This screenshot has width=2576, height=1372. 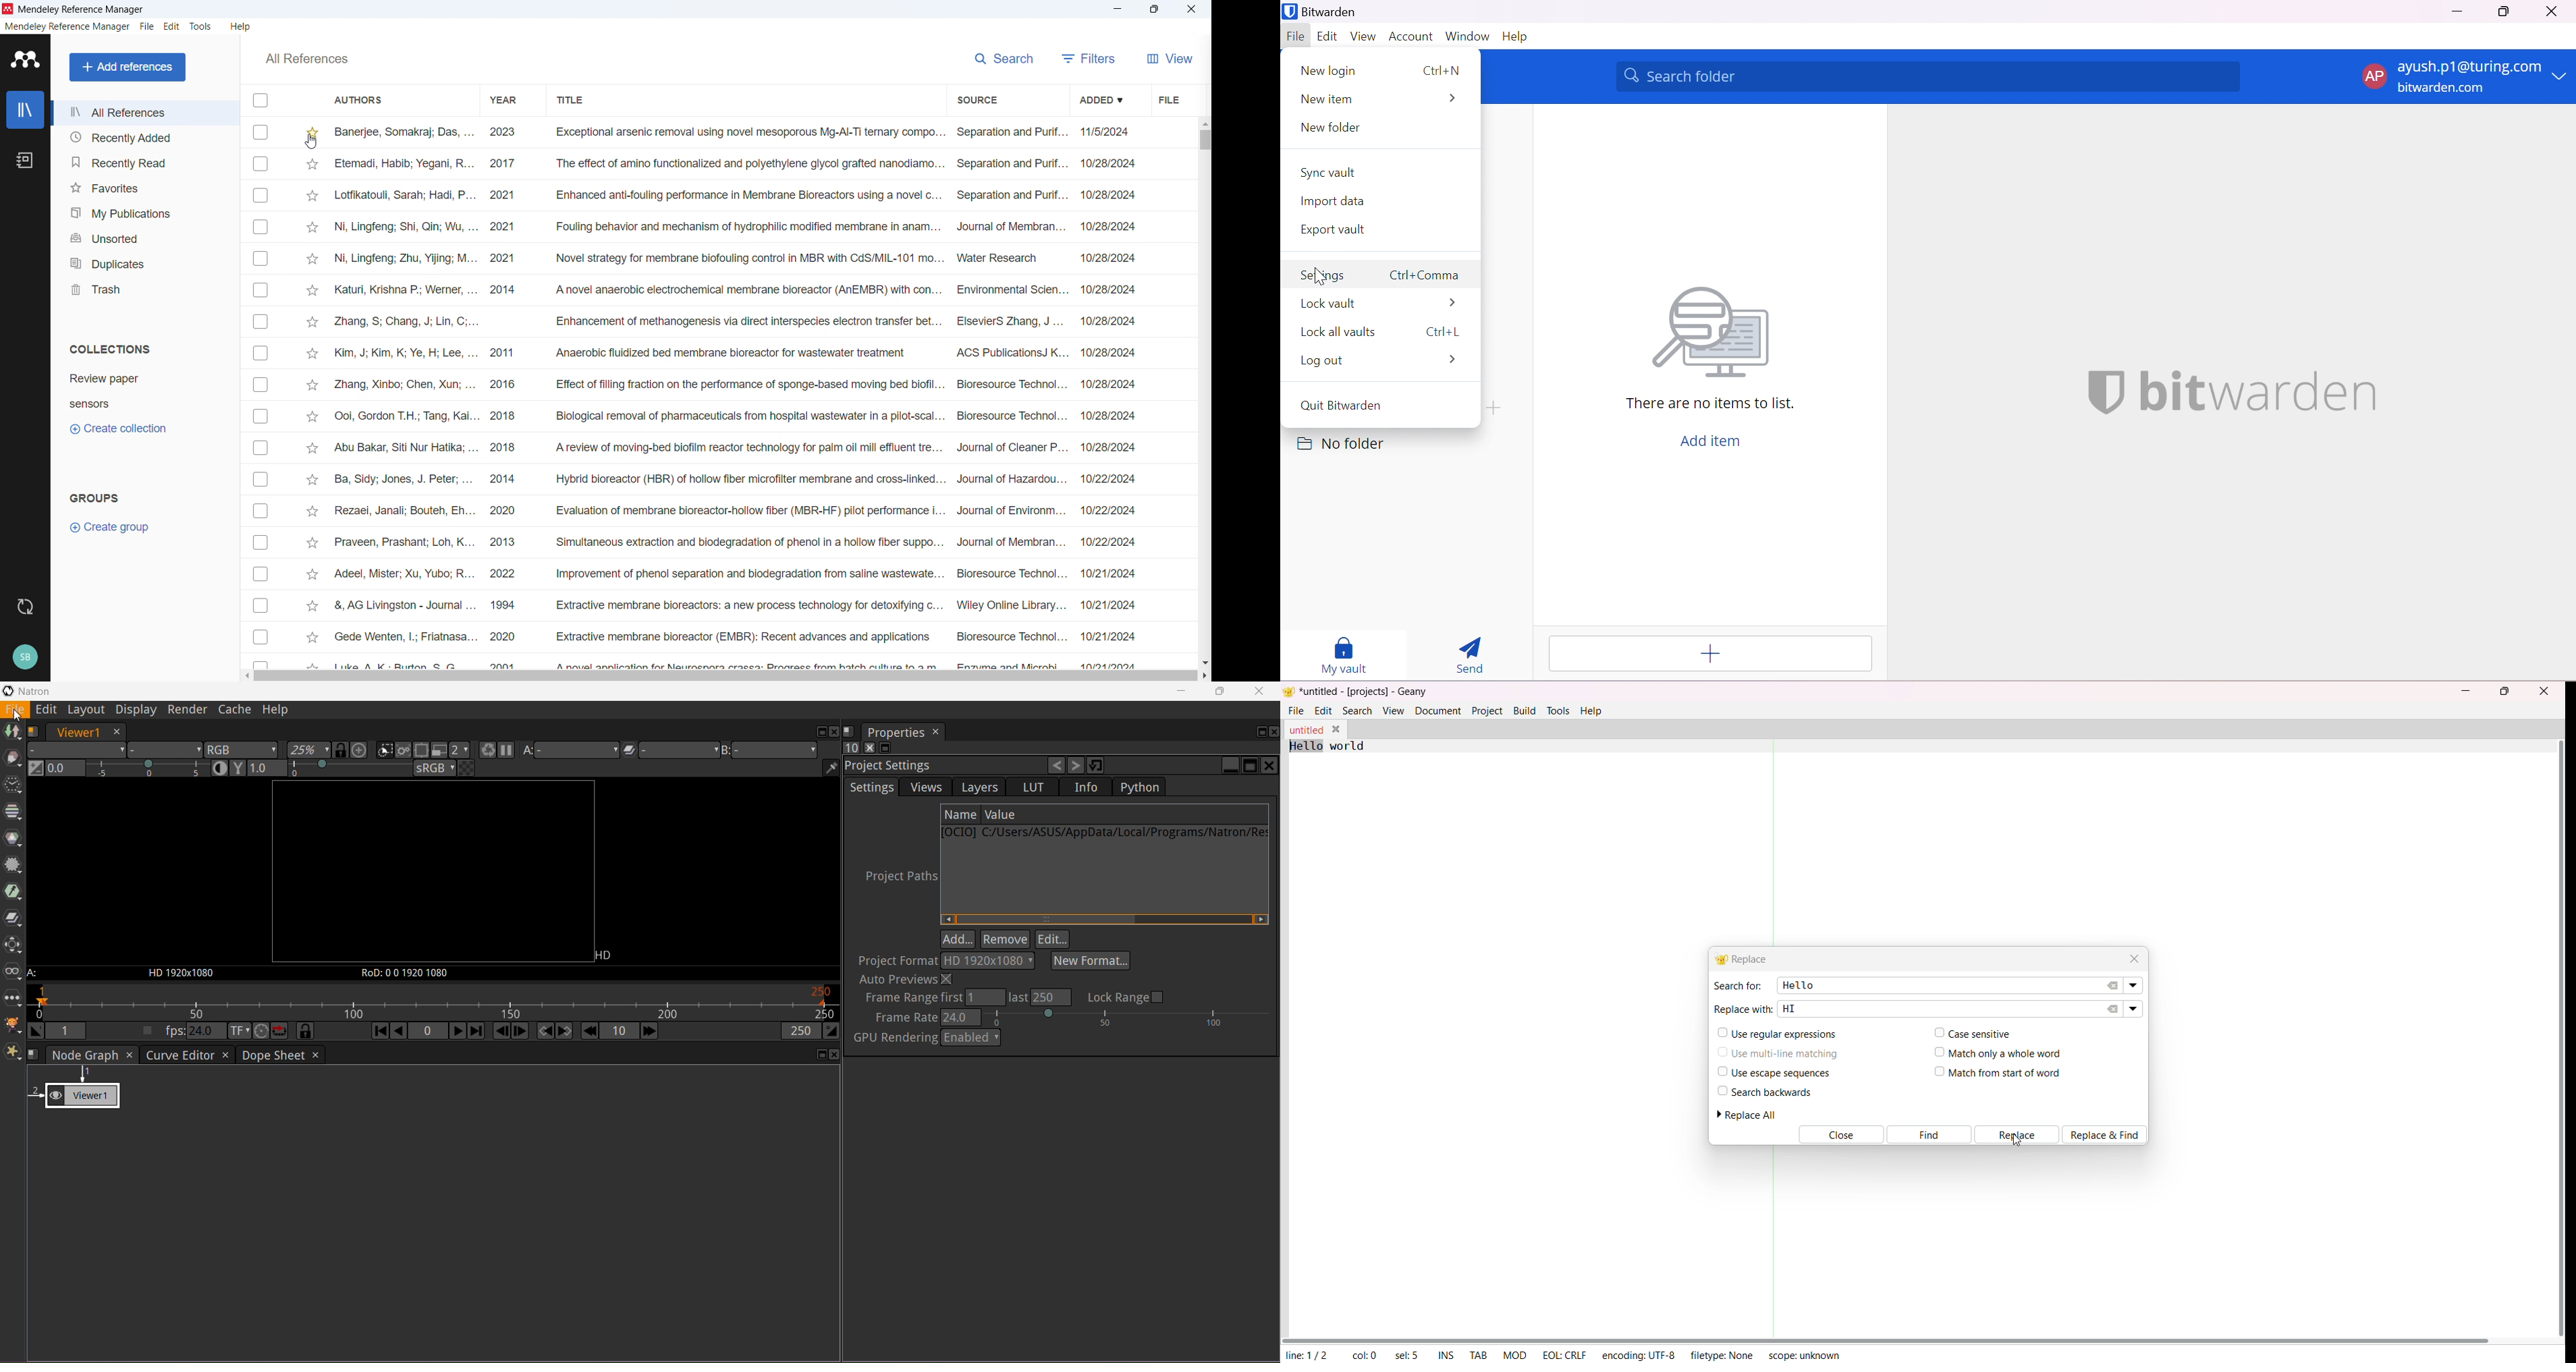 What do you see at coordinates (145, 114) in the screenshot?
I see `All references ` at bounding box center [145, 114].